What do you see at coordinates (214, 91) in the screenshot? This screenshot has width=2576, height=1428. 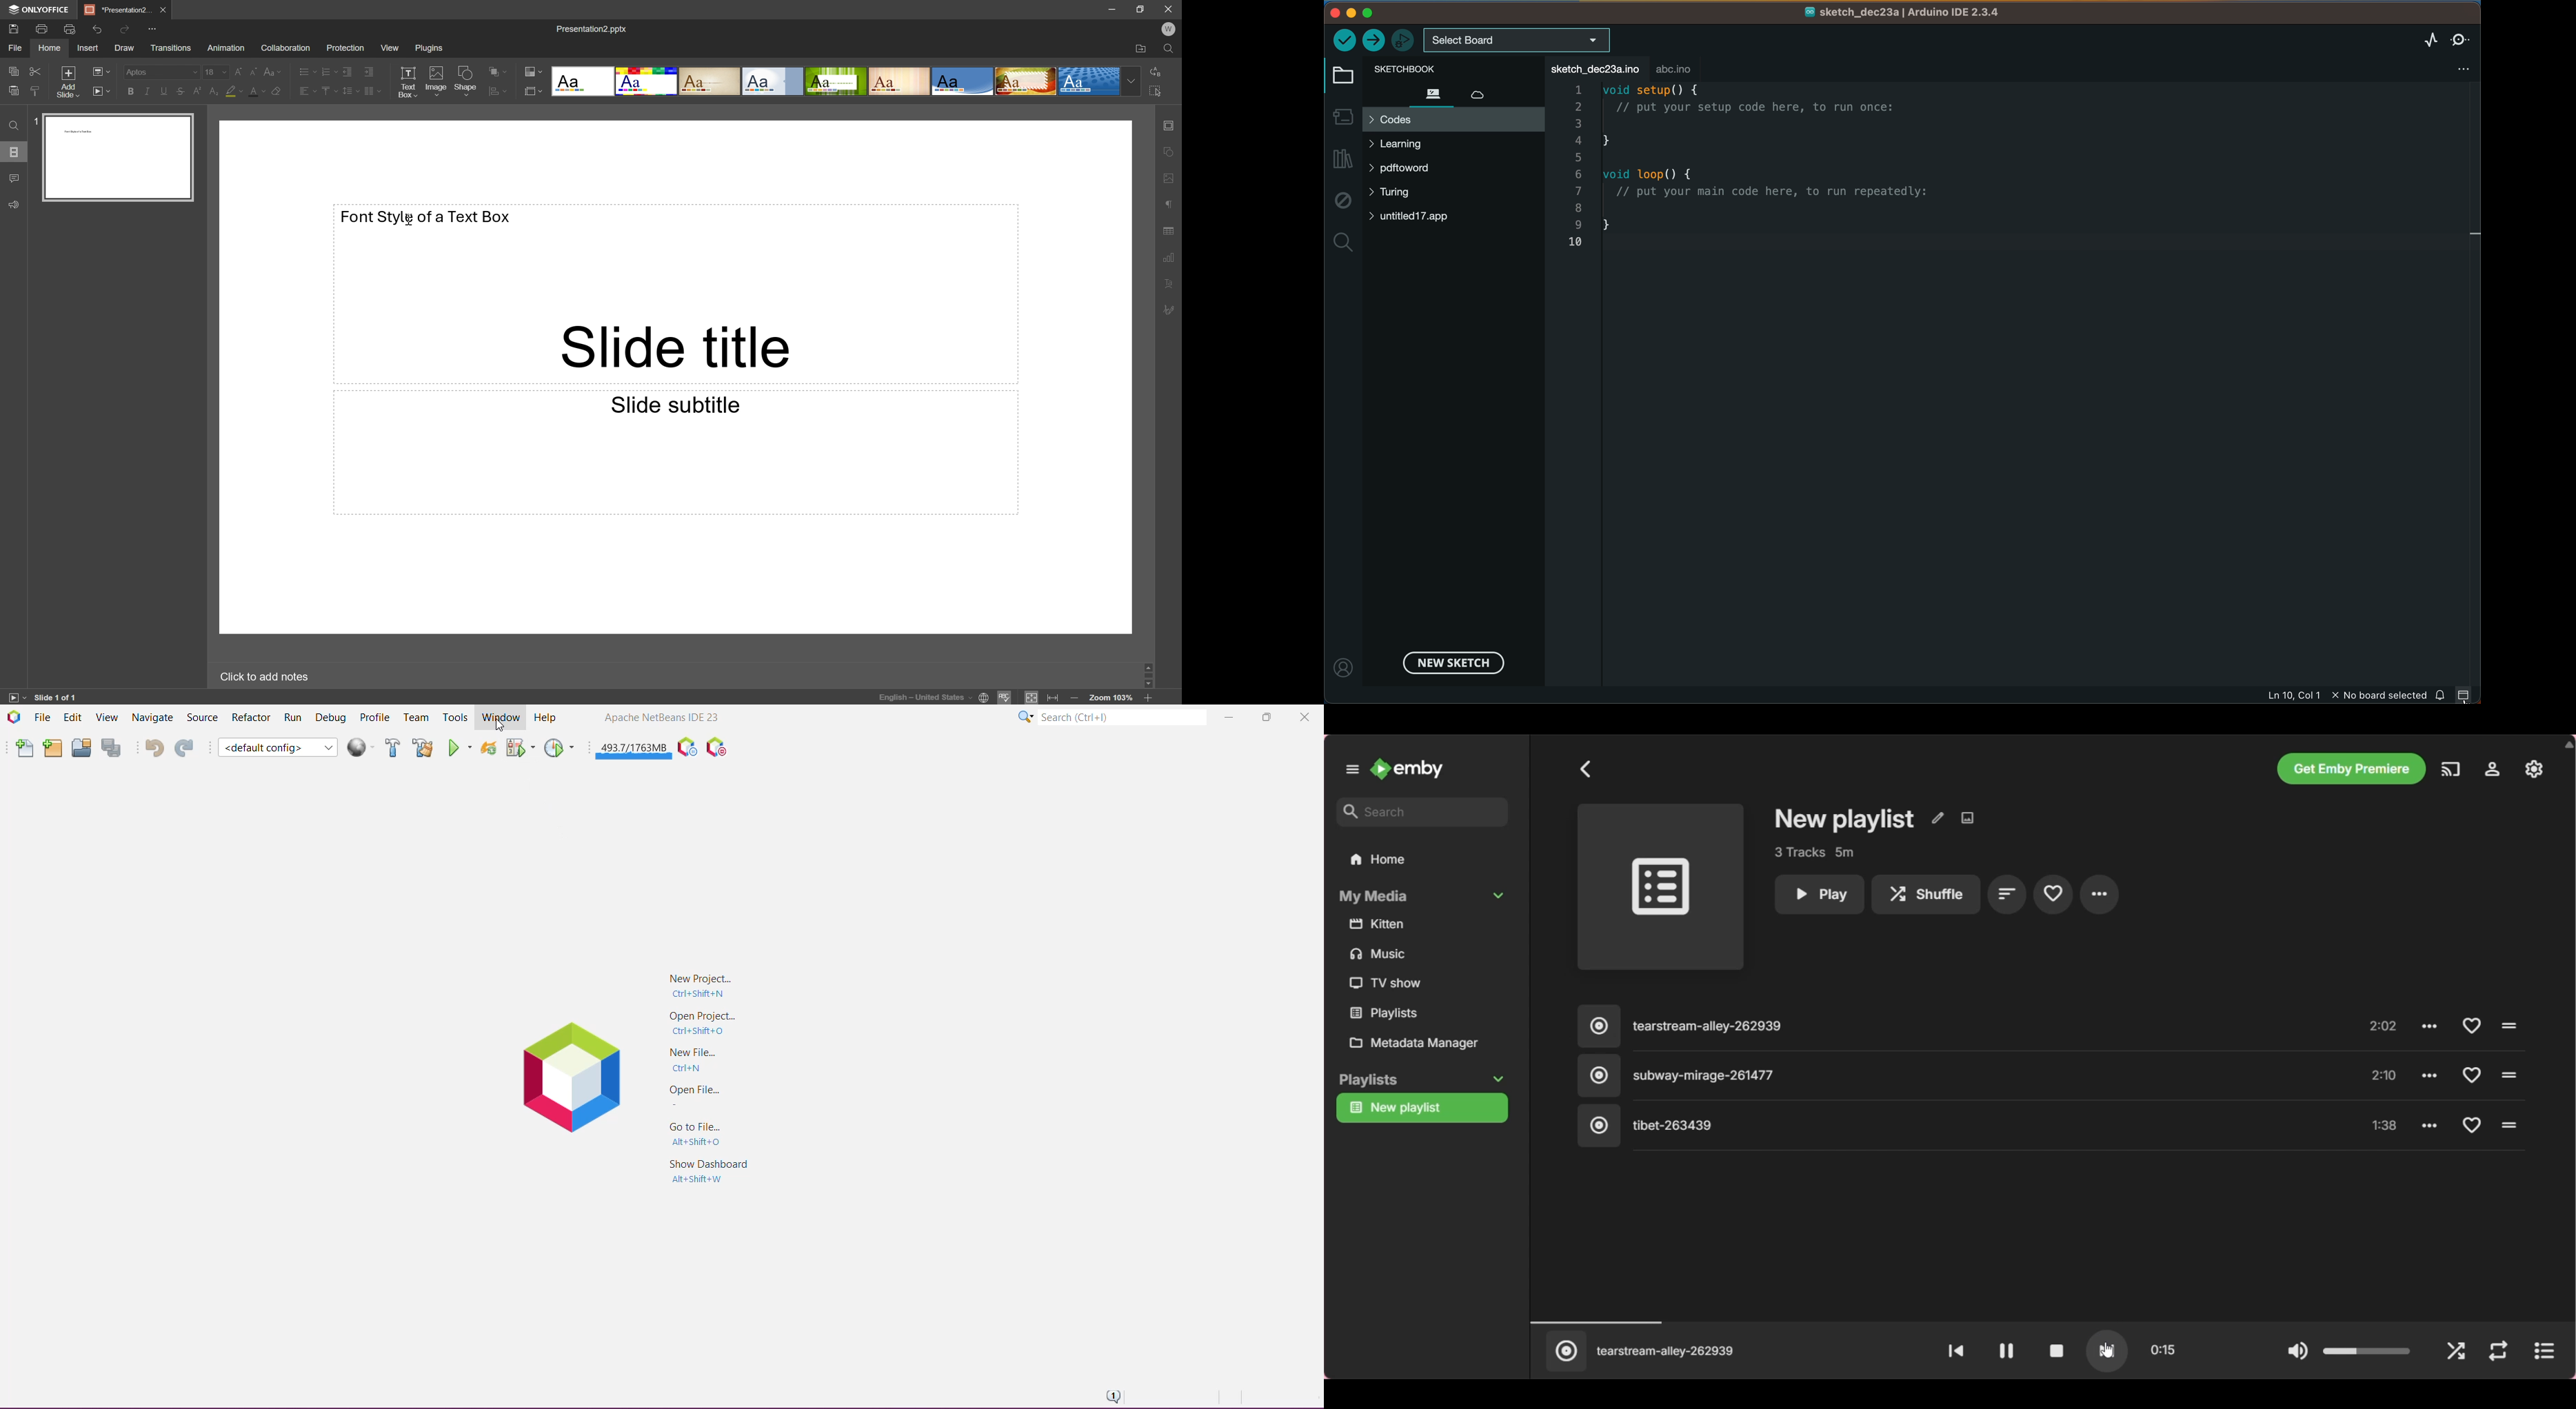 I see `Subscript` at bounding box center [214, 91].